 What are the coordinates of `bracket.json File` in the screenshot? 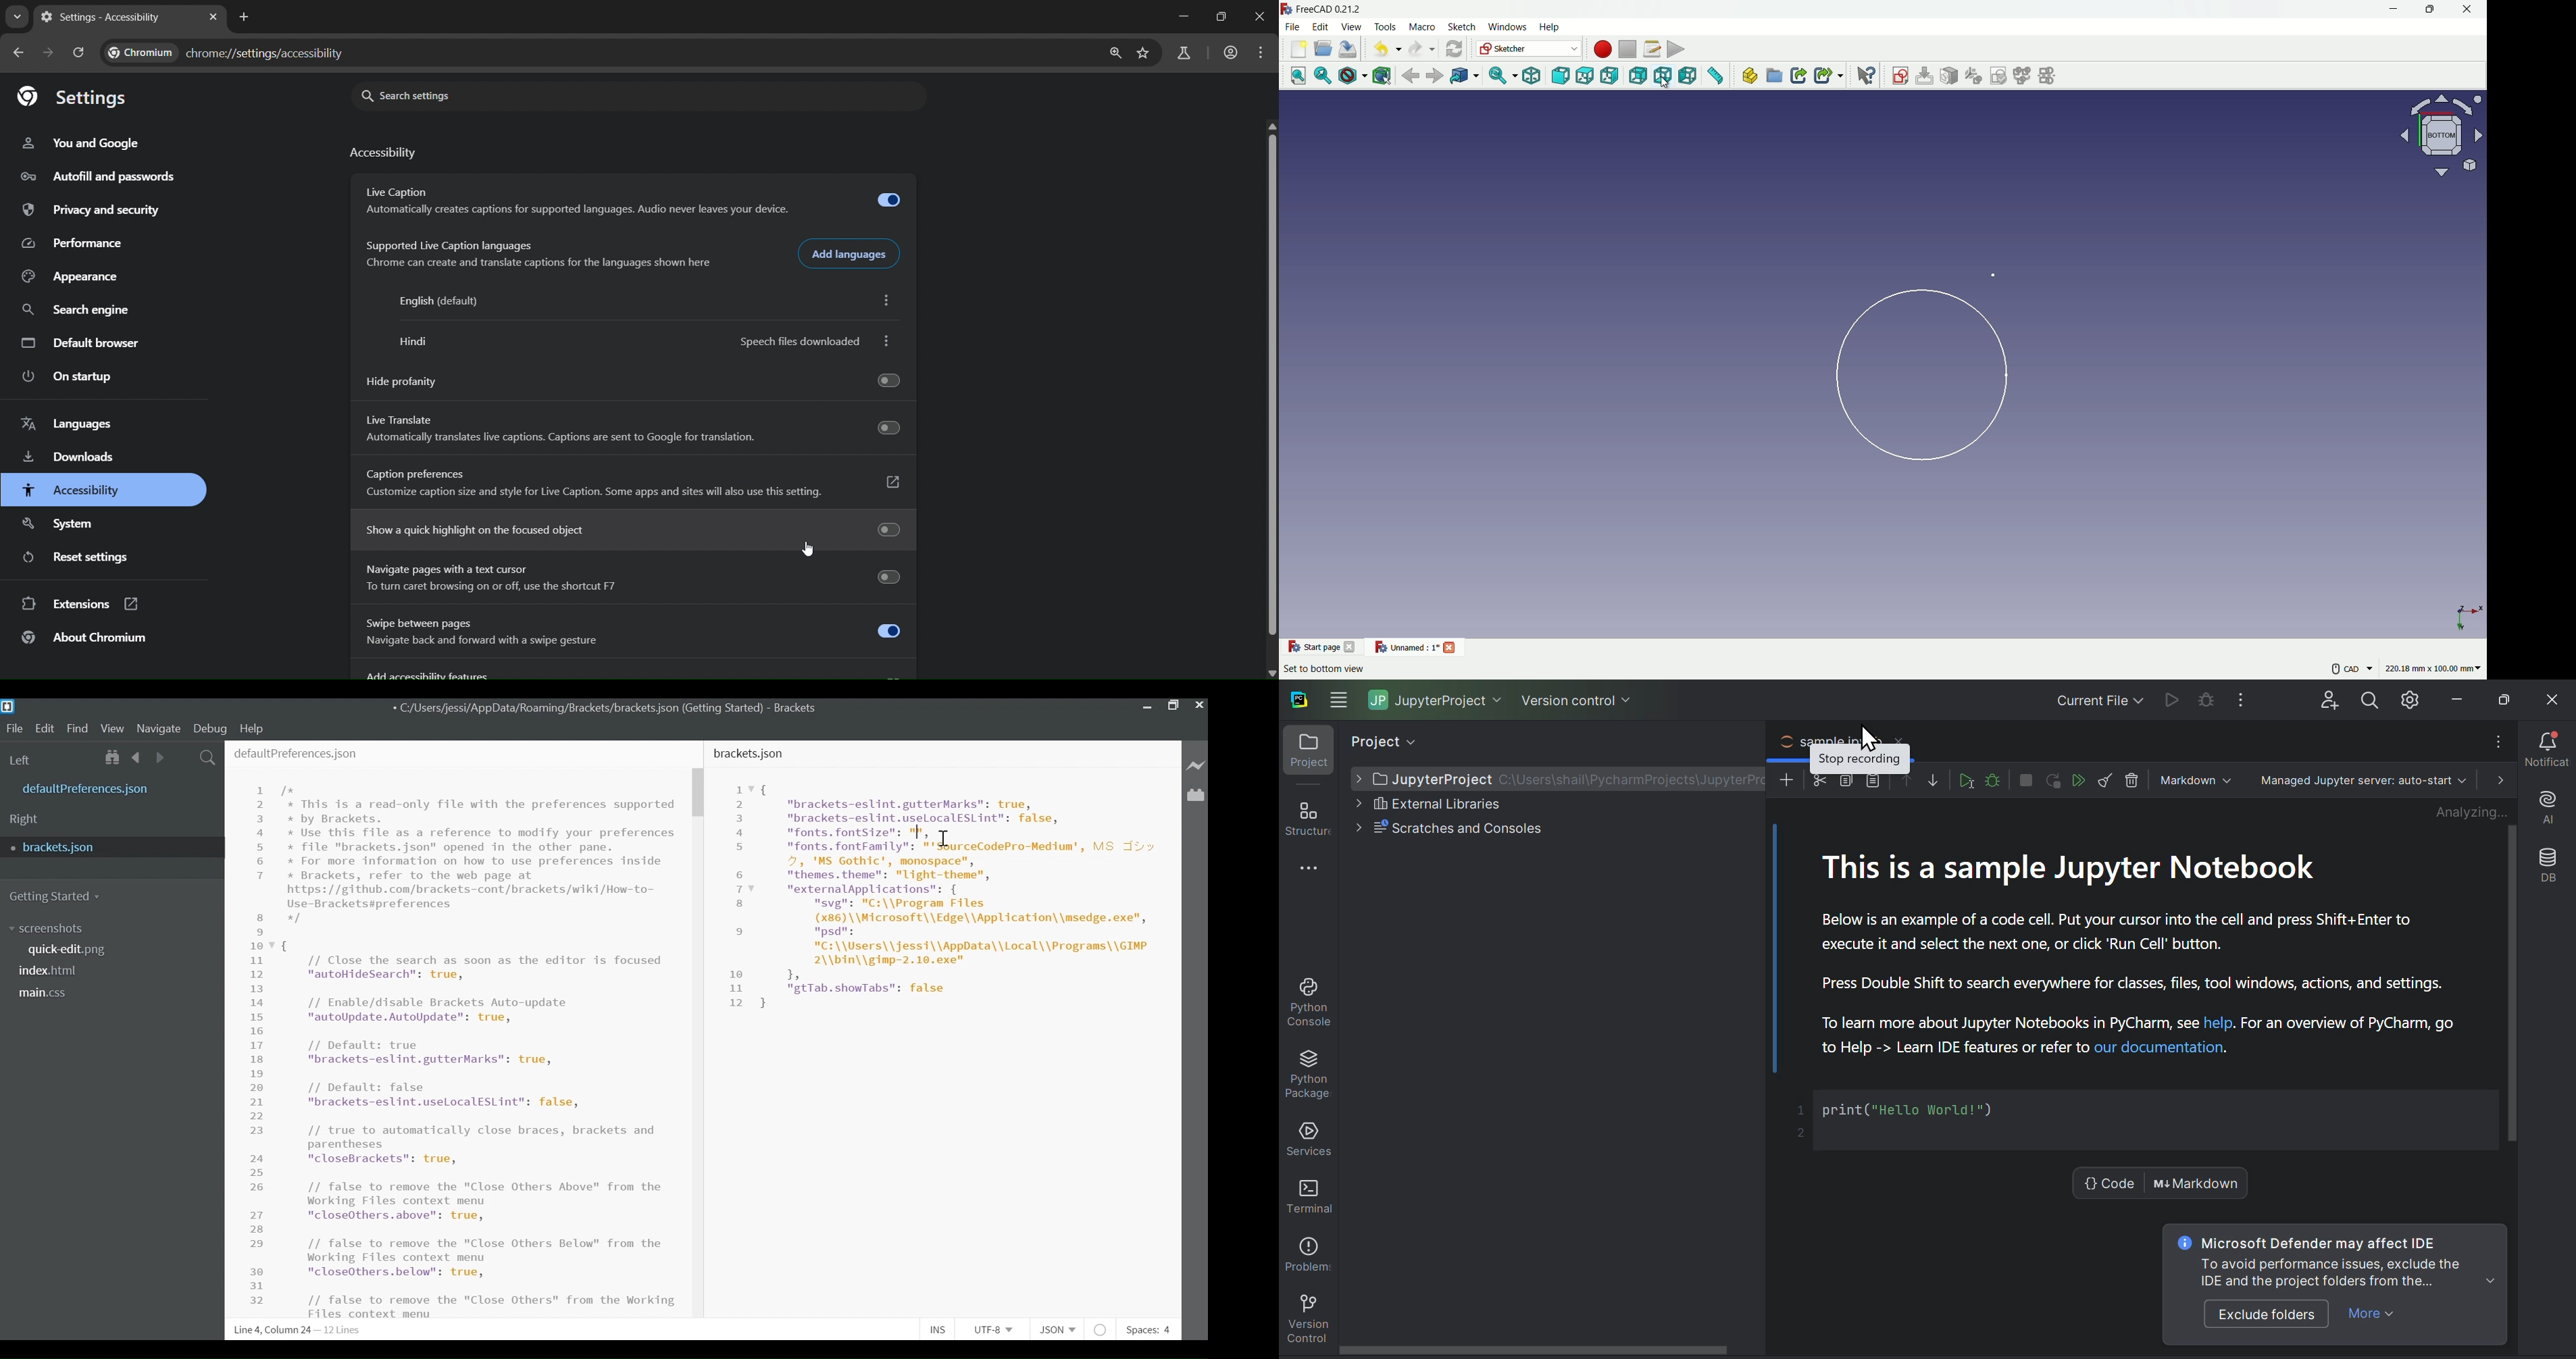 It's located at (109, 847).